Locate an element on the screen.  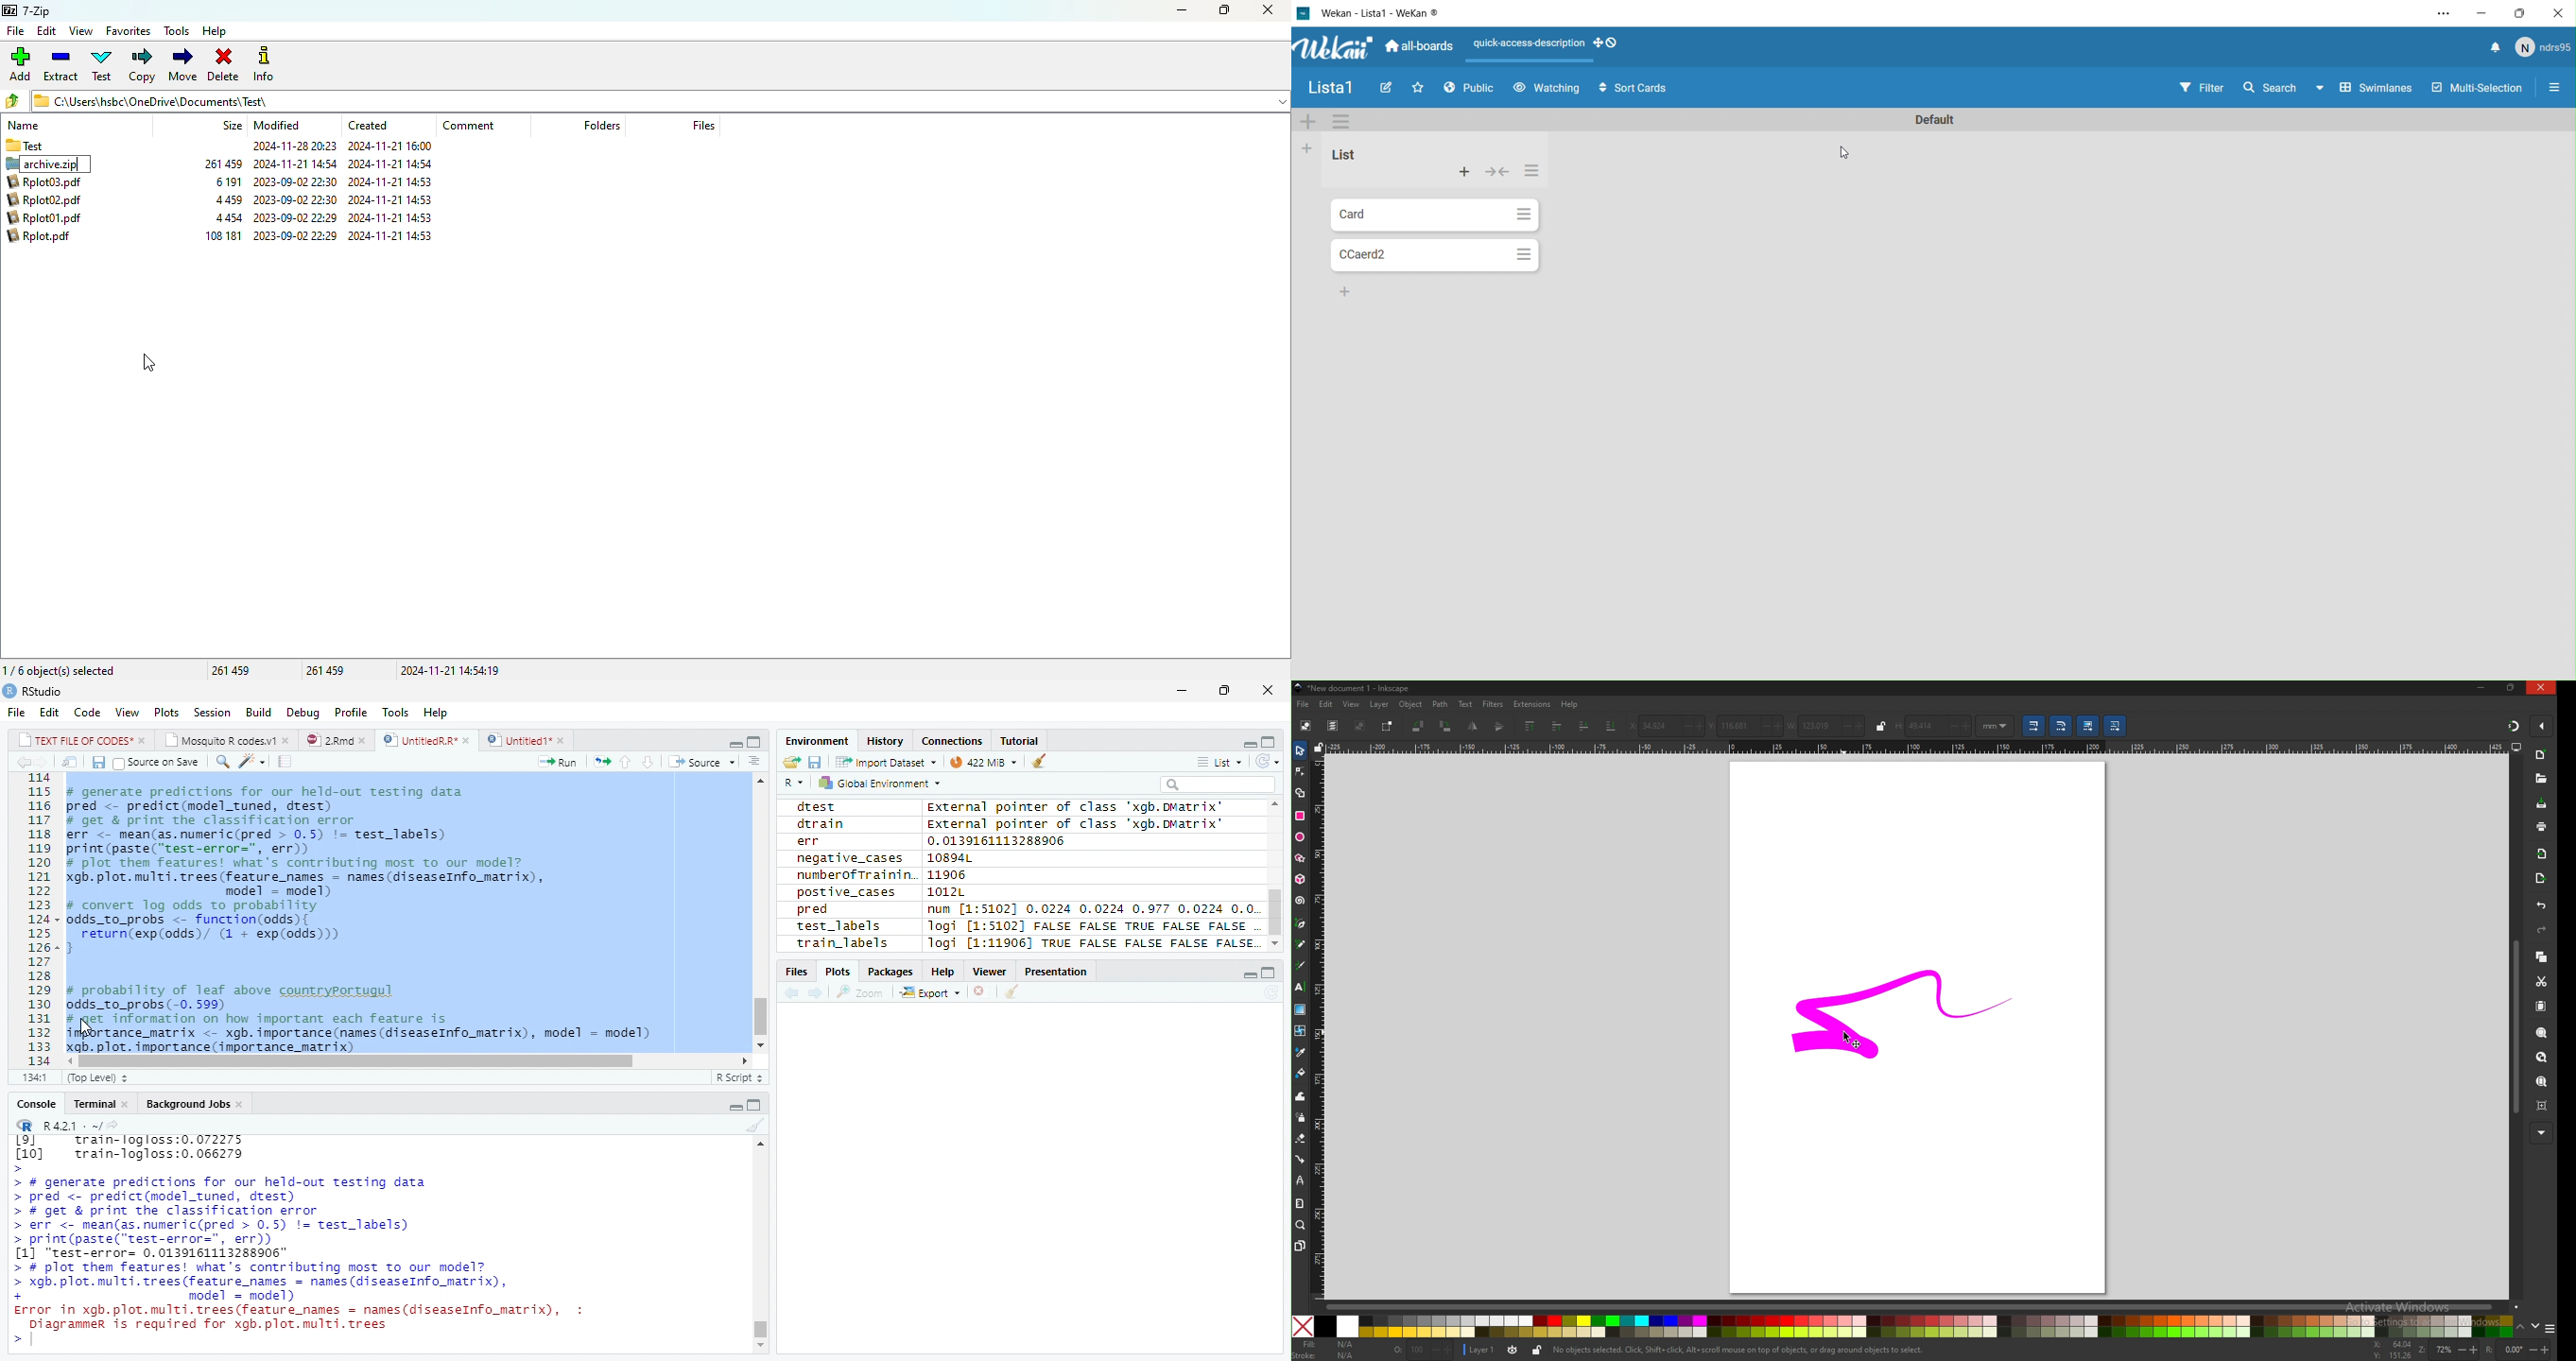
Row Number is located at coordinates (33, 920).